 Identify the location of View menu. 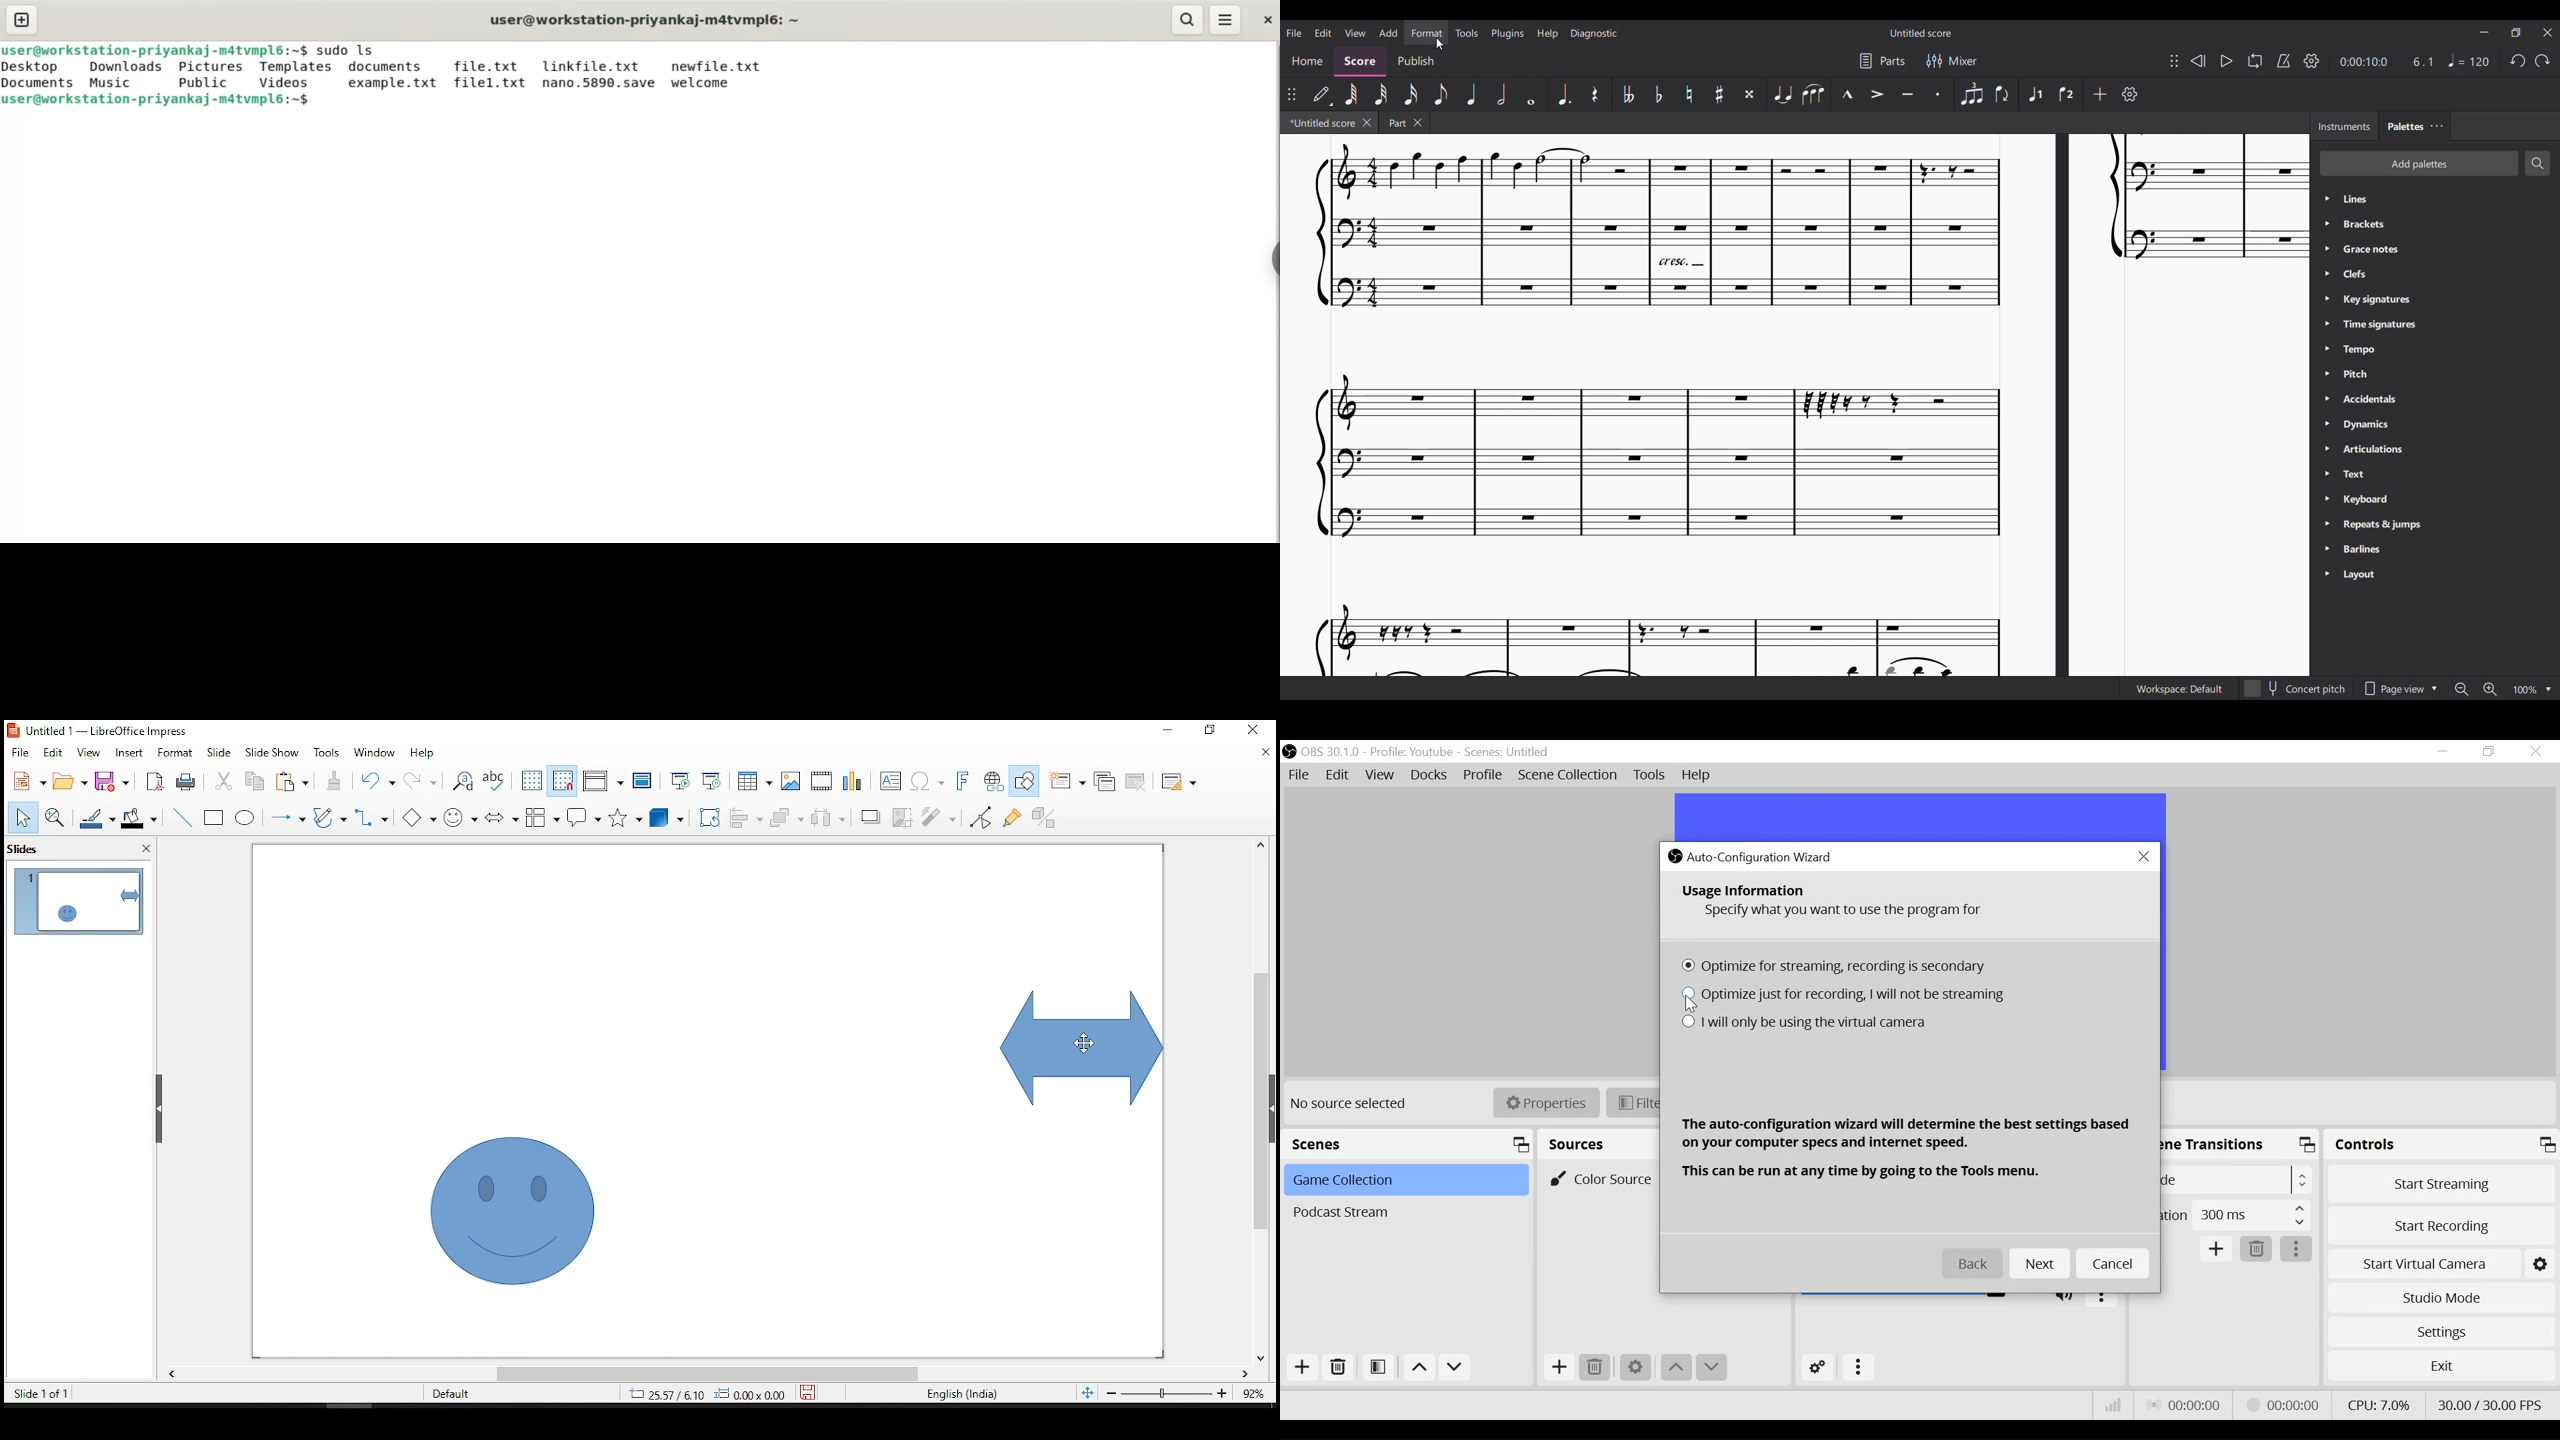
(1355, 33).